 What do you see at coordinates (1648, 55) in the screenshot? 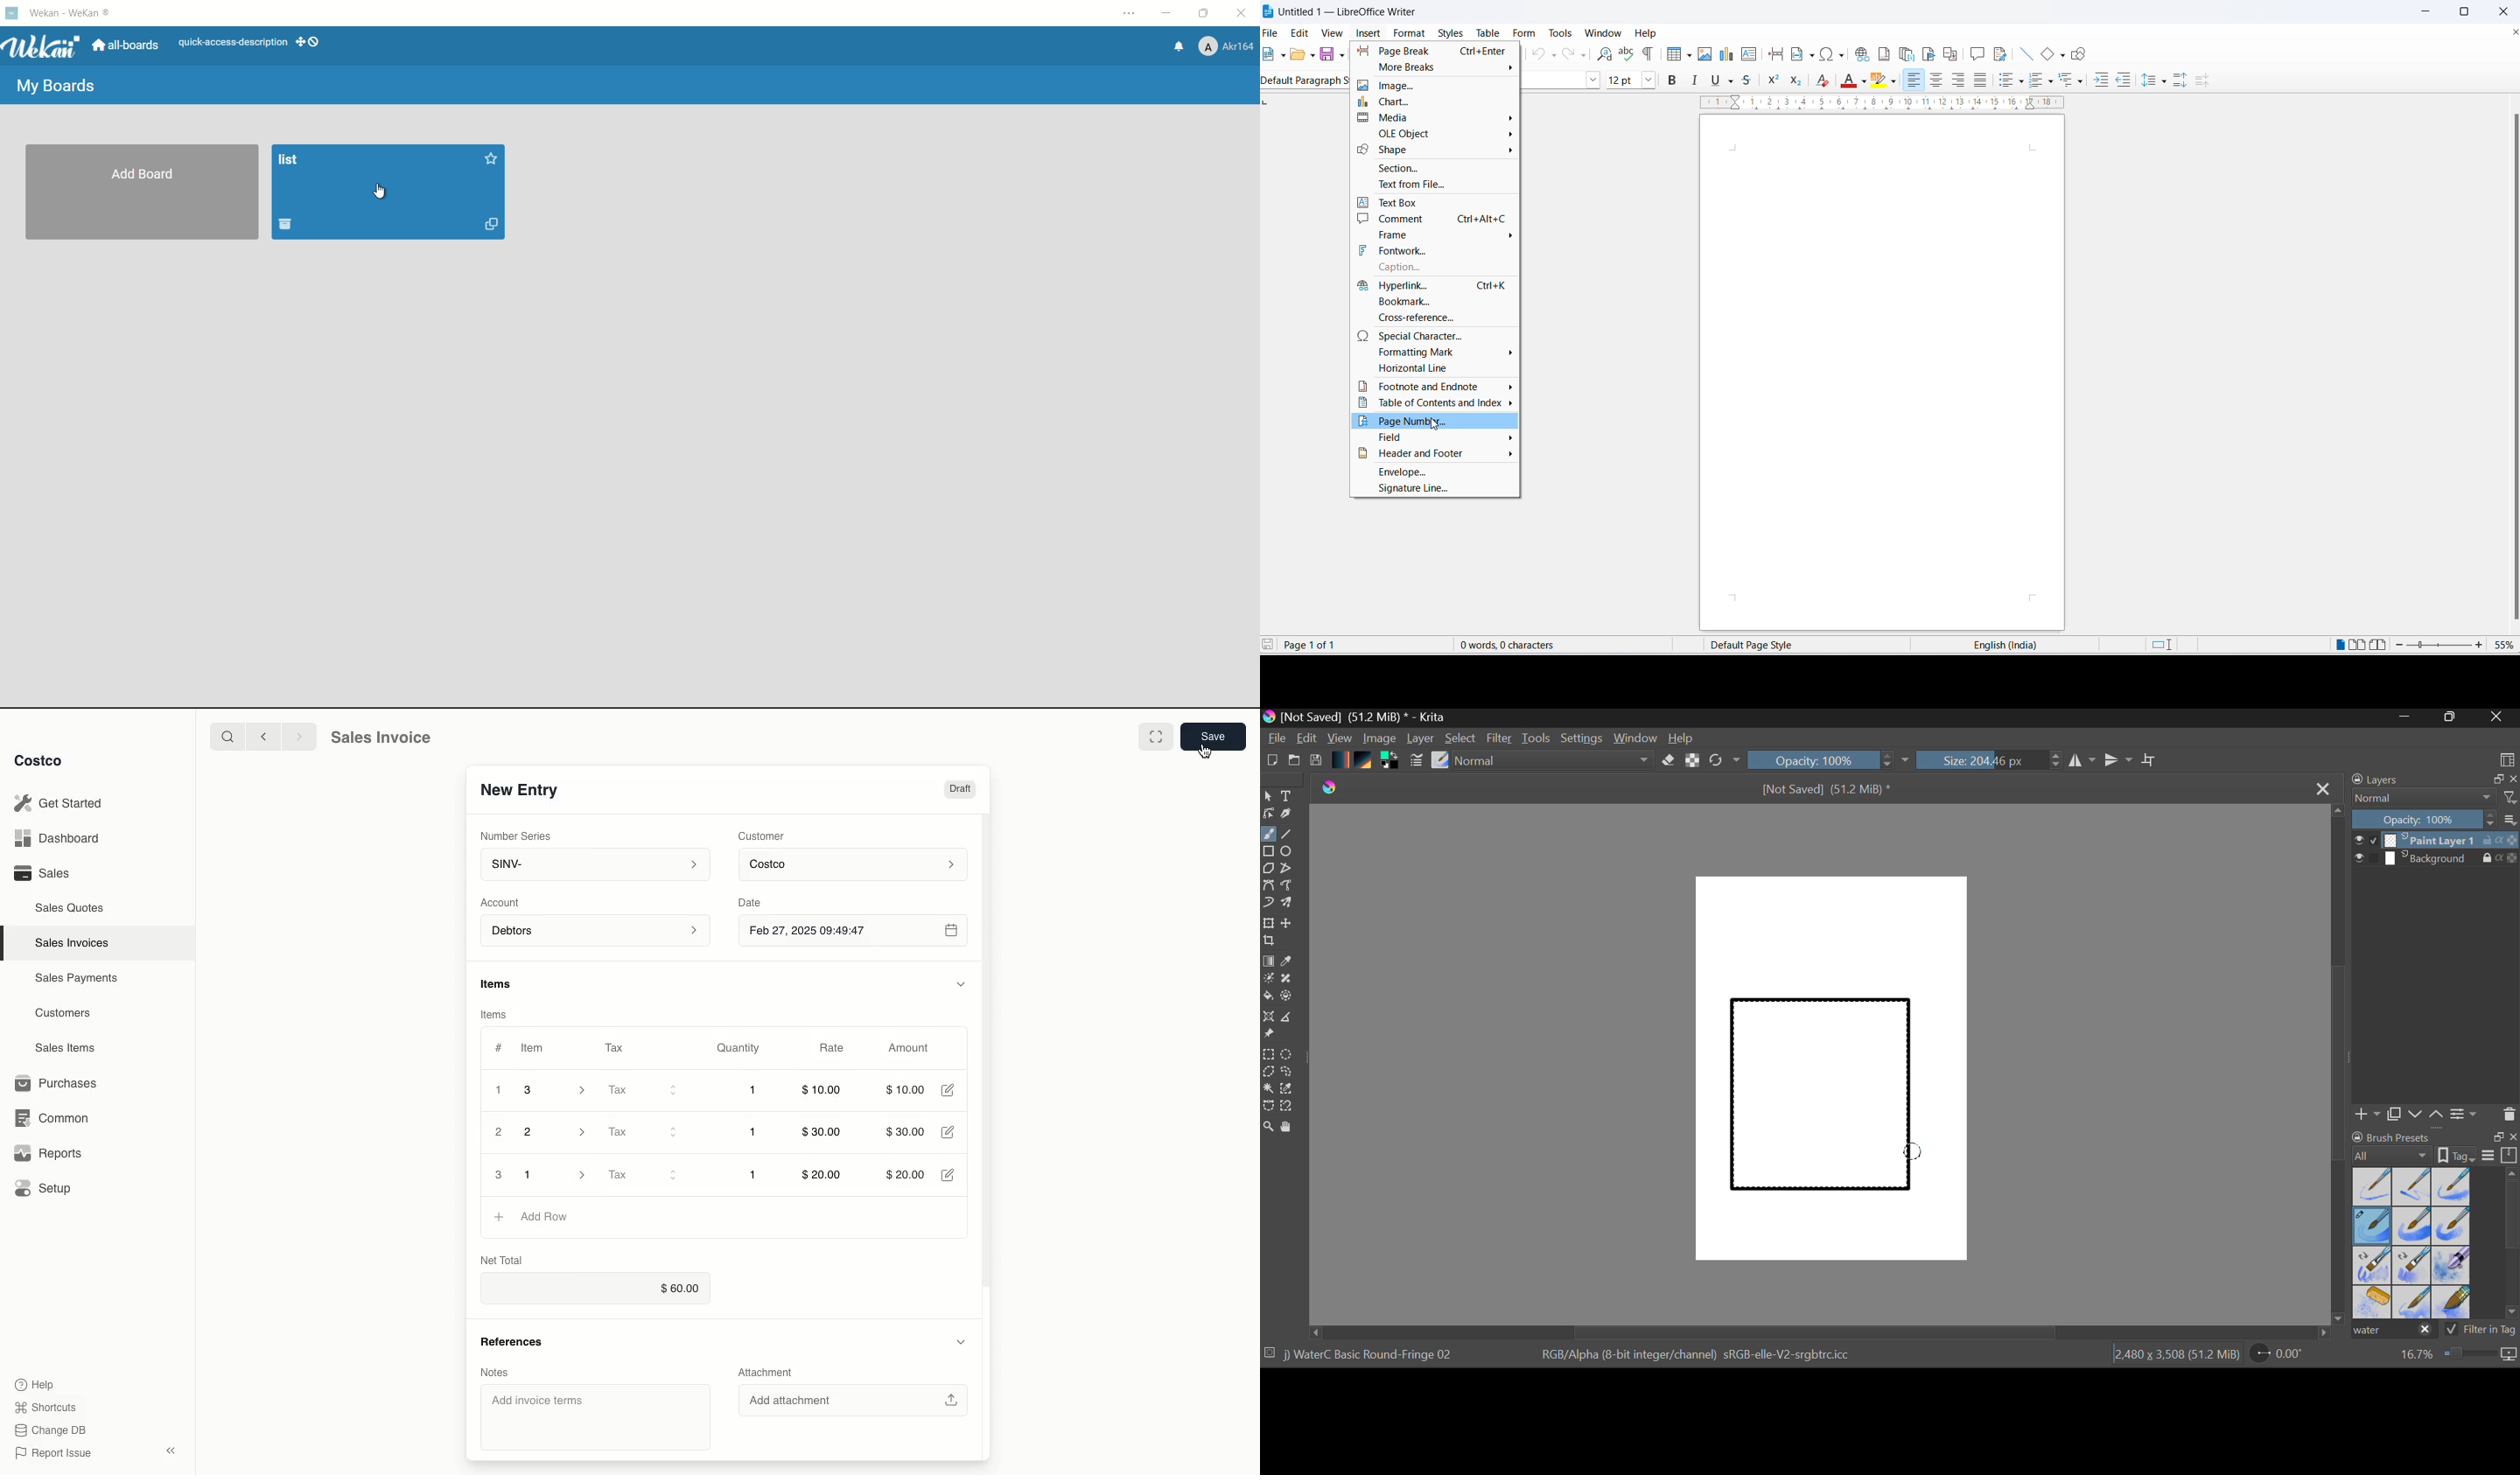
I see `toggle formatting marks` at bounding box center [1648, 55].